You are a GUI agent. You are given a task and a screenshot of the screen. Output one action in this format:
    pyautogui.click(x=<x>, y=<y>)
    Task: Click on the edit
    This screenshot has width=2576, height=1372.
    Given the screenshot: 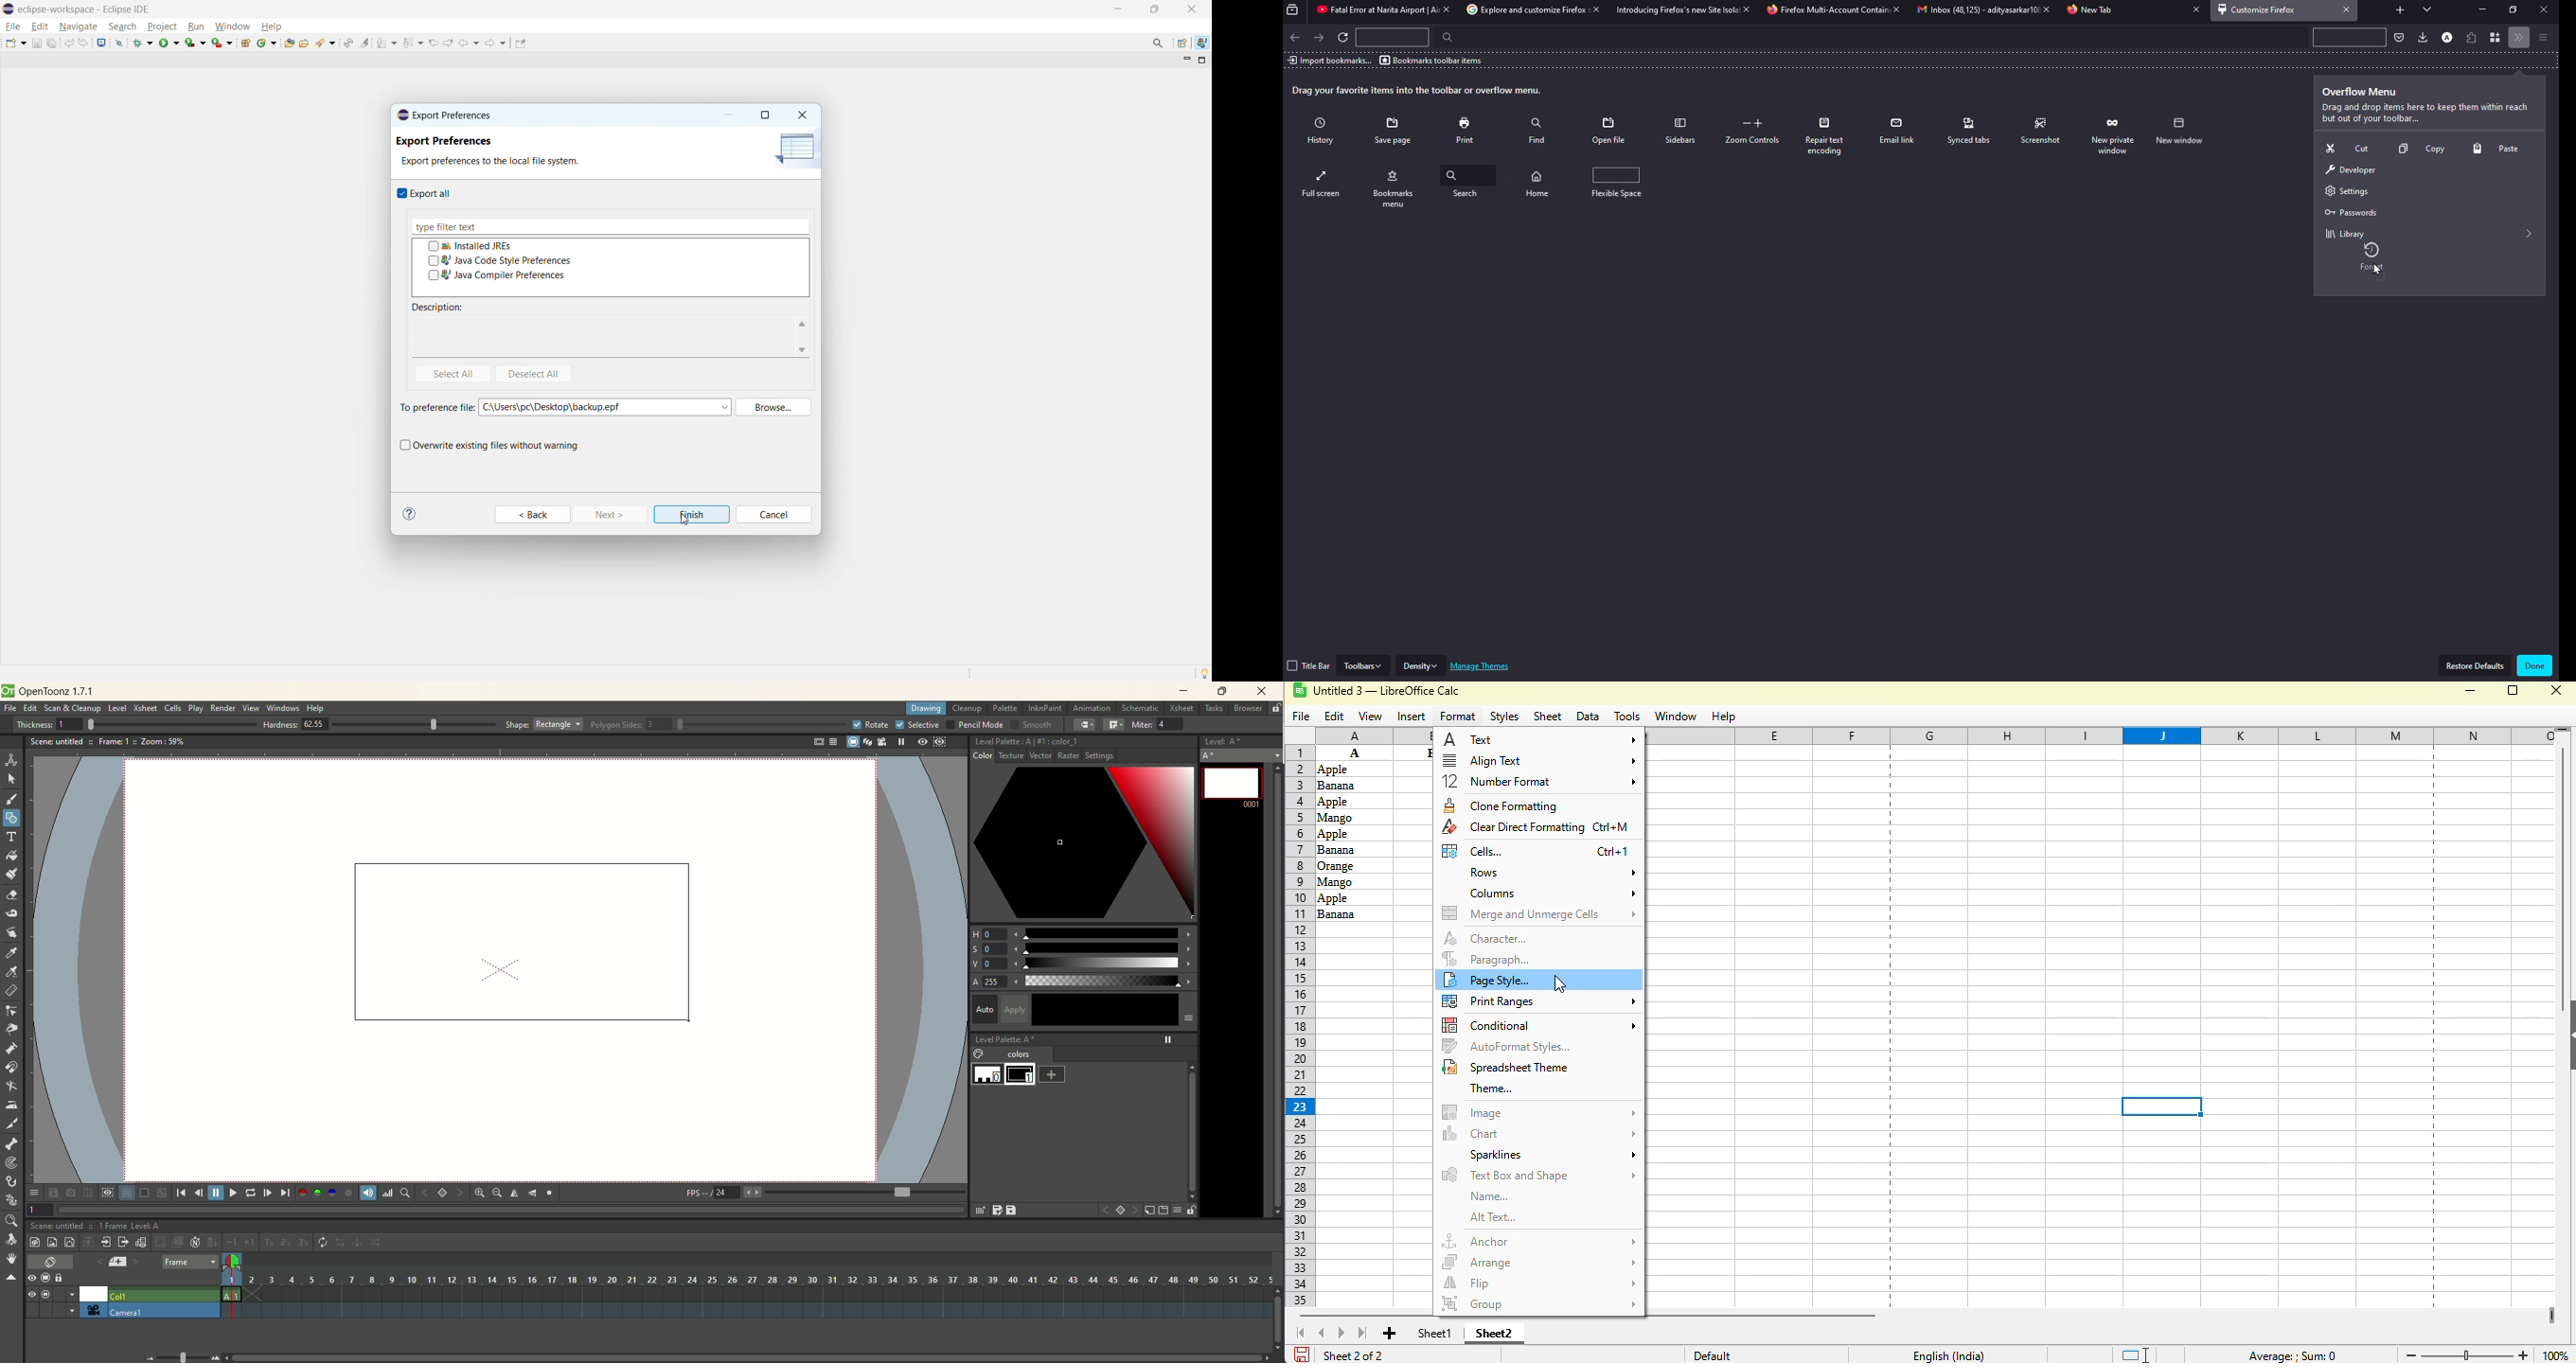 What is the action you would take?
    pyautogui.click(x=1335, y=717)
    